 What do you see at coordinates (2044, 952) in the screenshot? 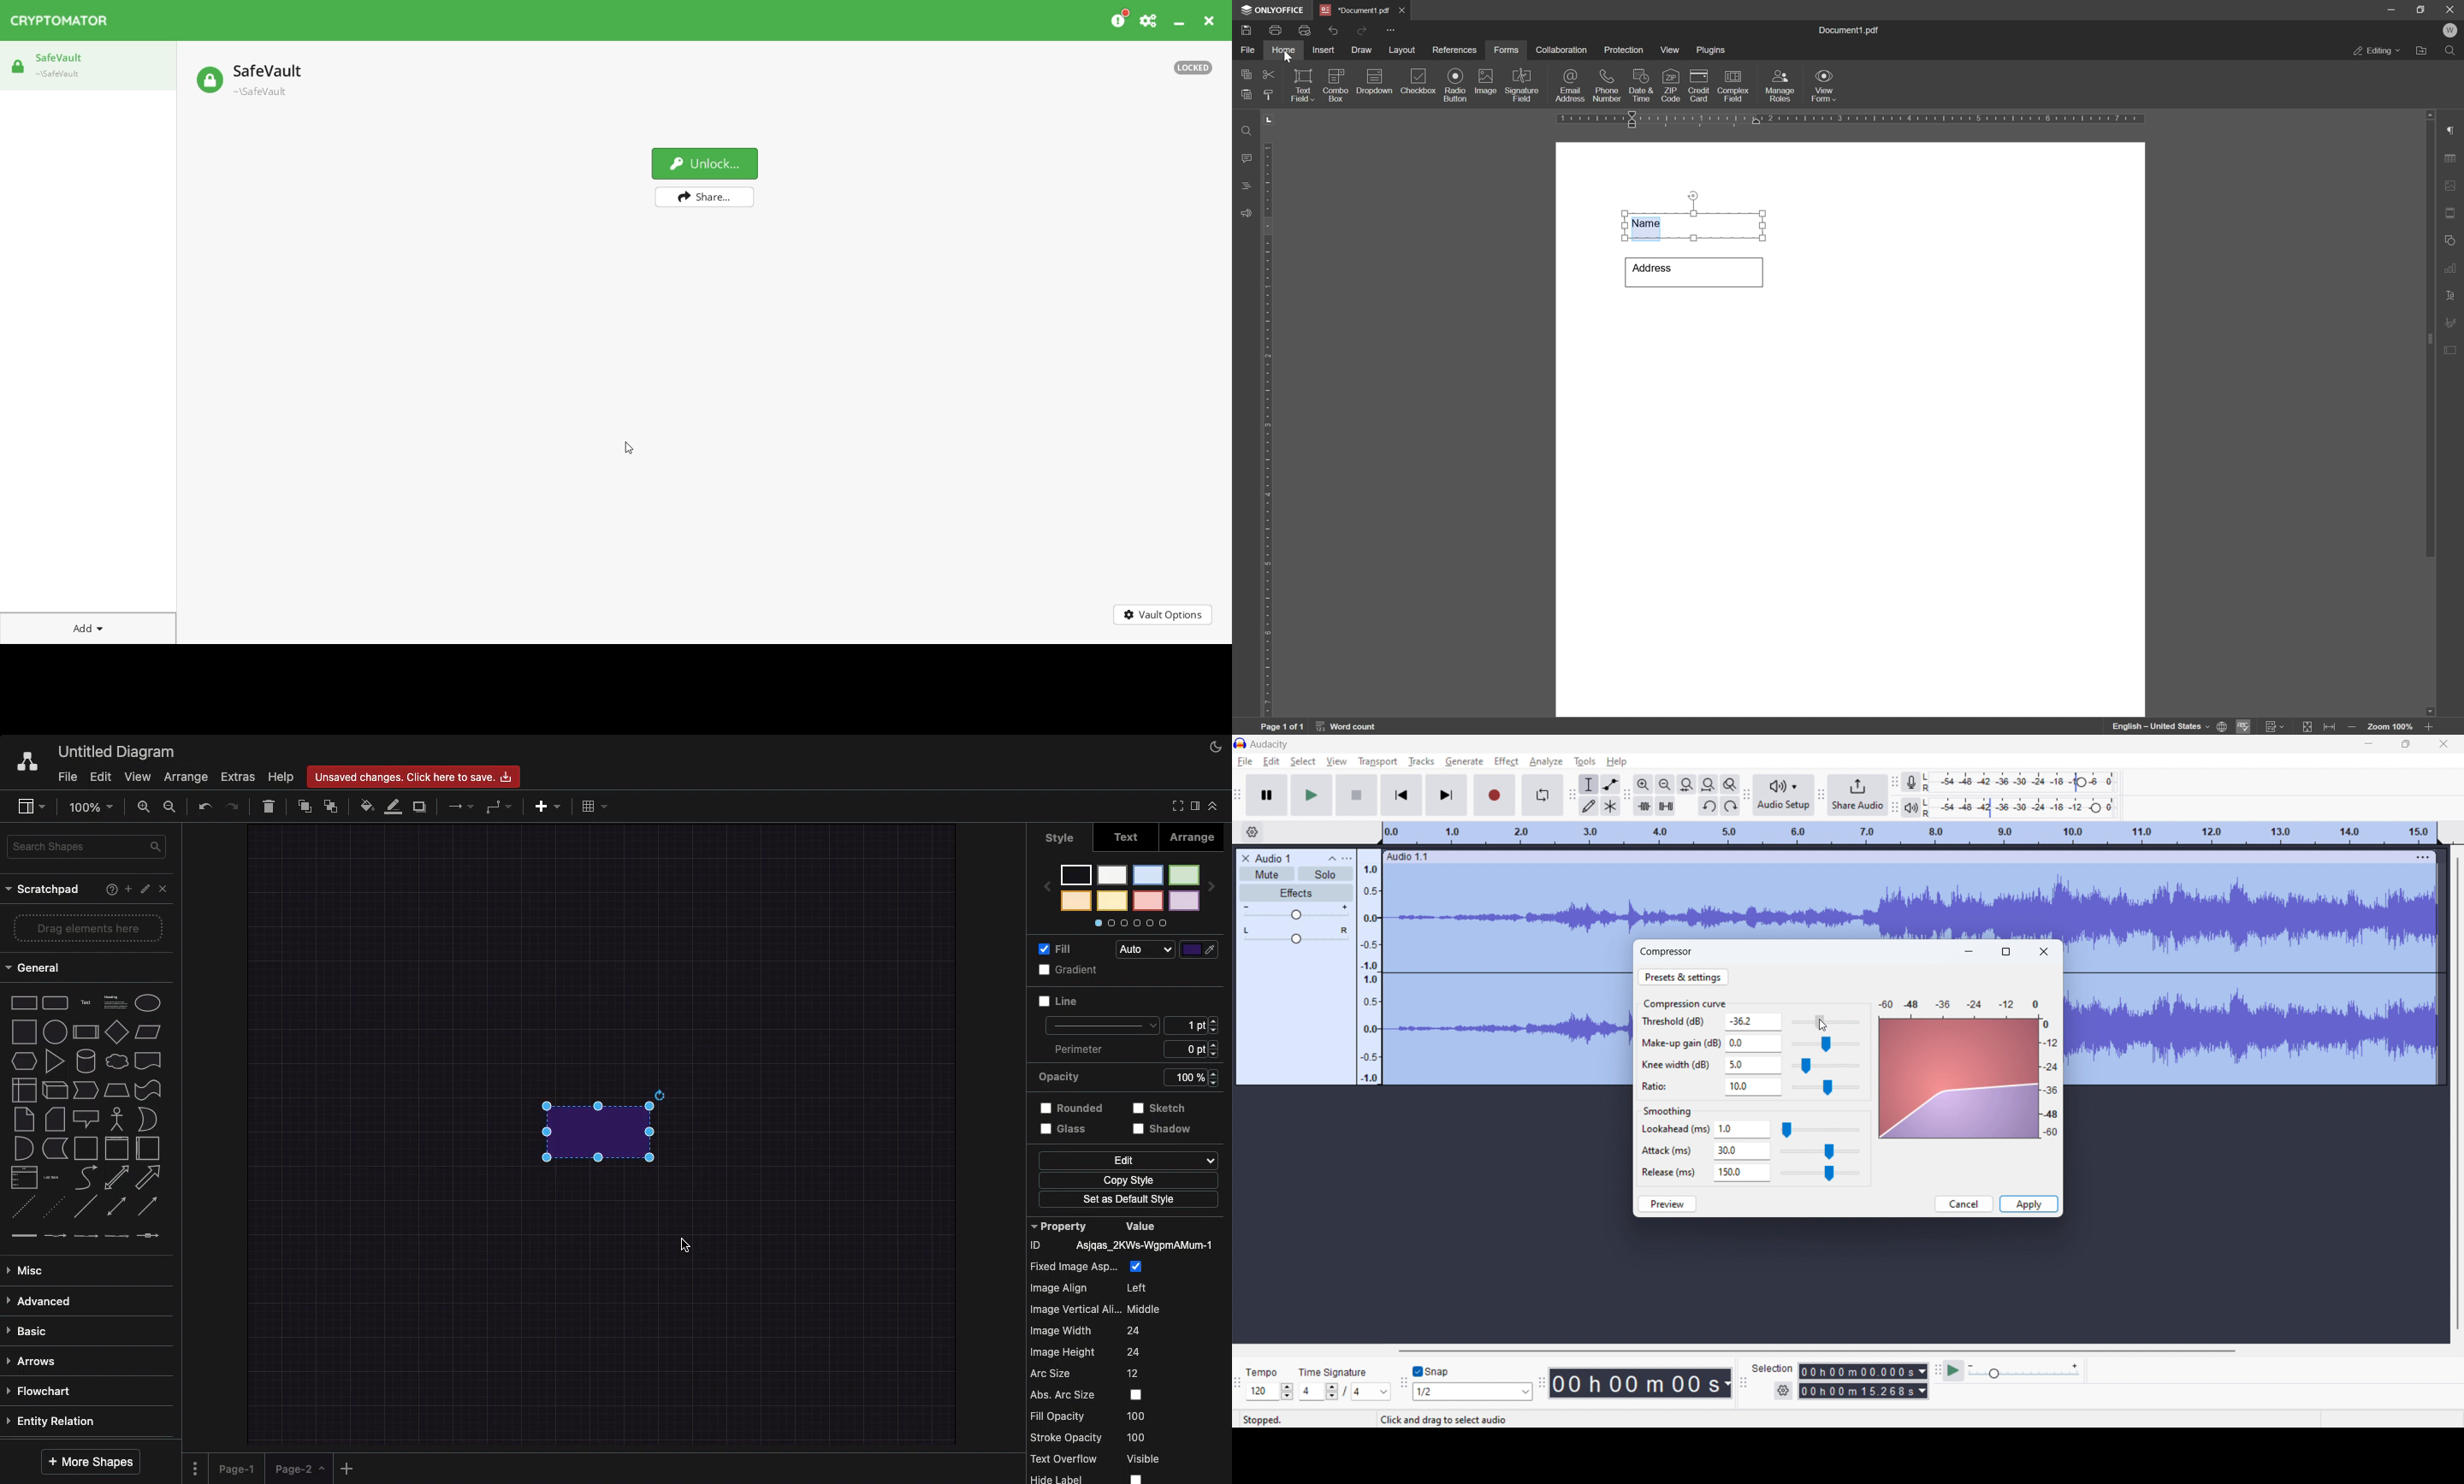
I see `close` at bounding box center [2044, 952].